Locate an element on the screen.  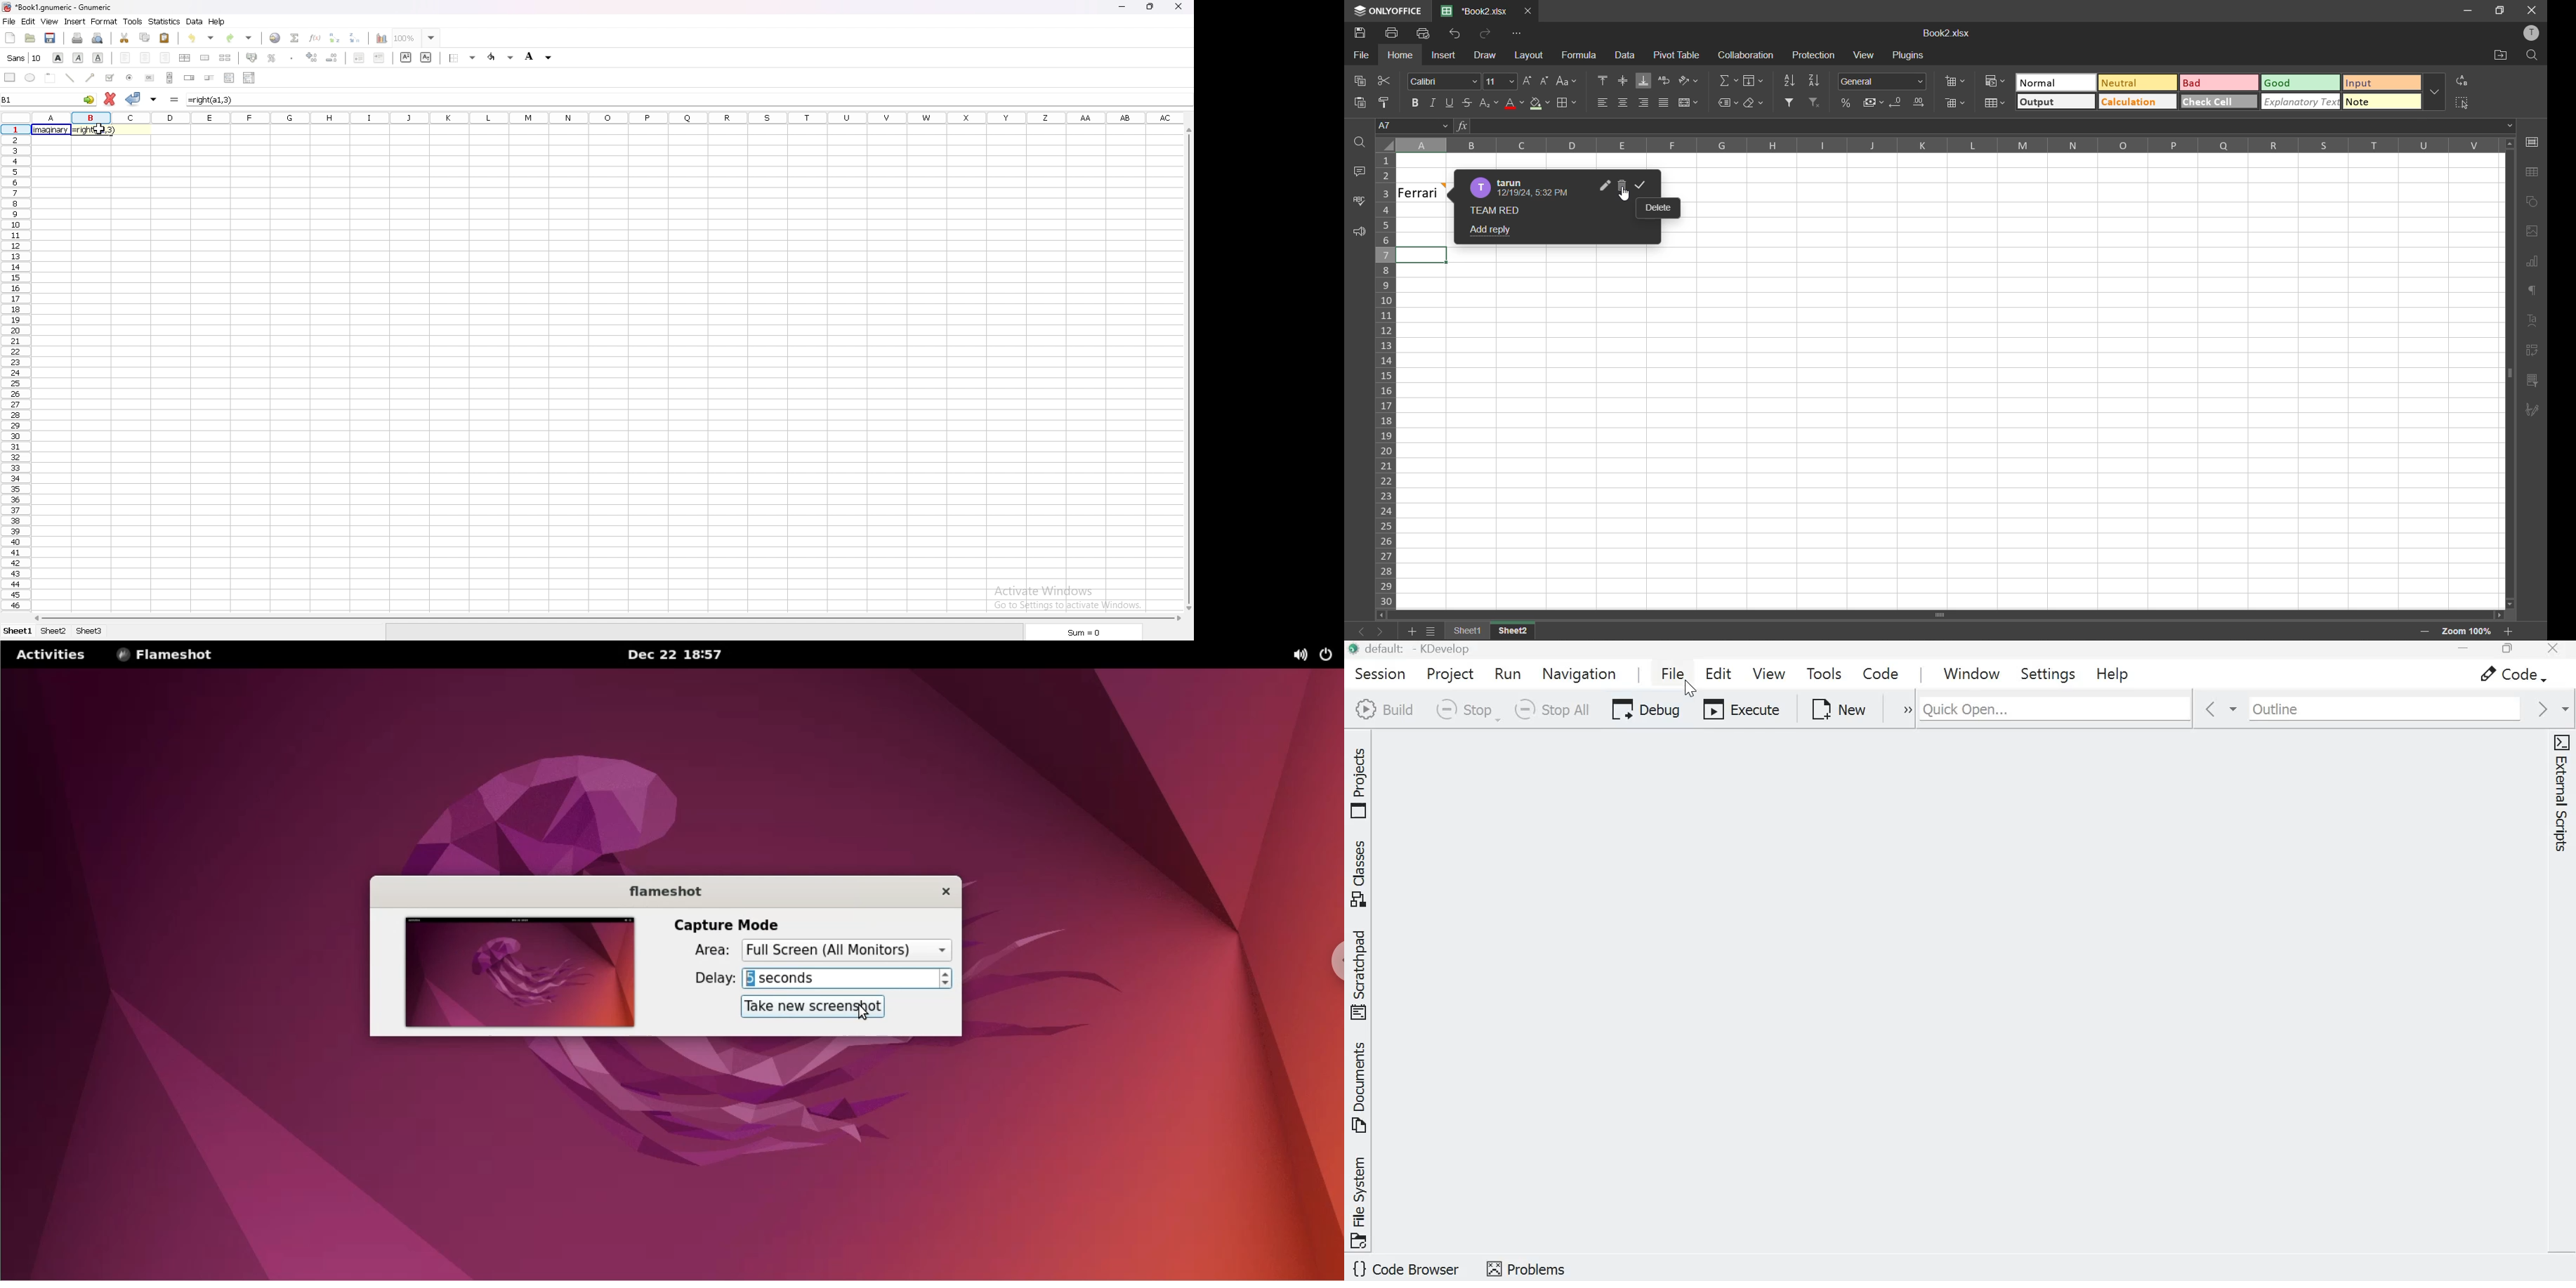
font size is located at coordinates (1500, 82).